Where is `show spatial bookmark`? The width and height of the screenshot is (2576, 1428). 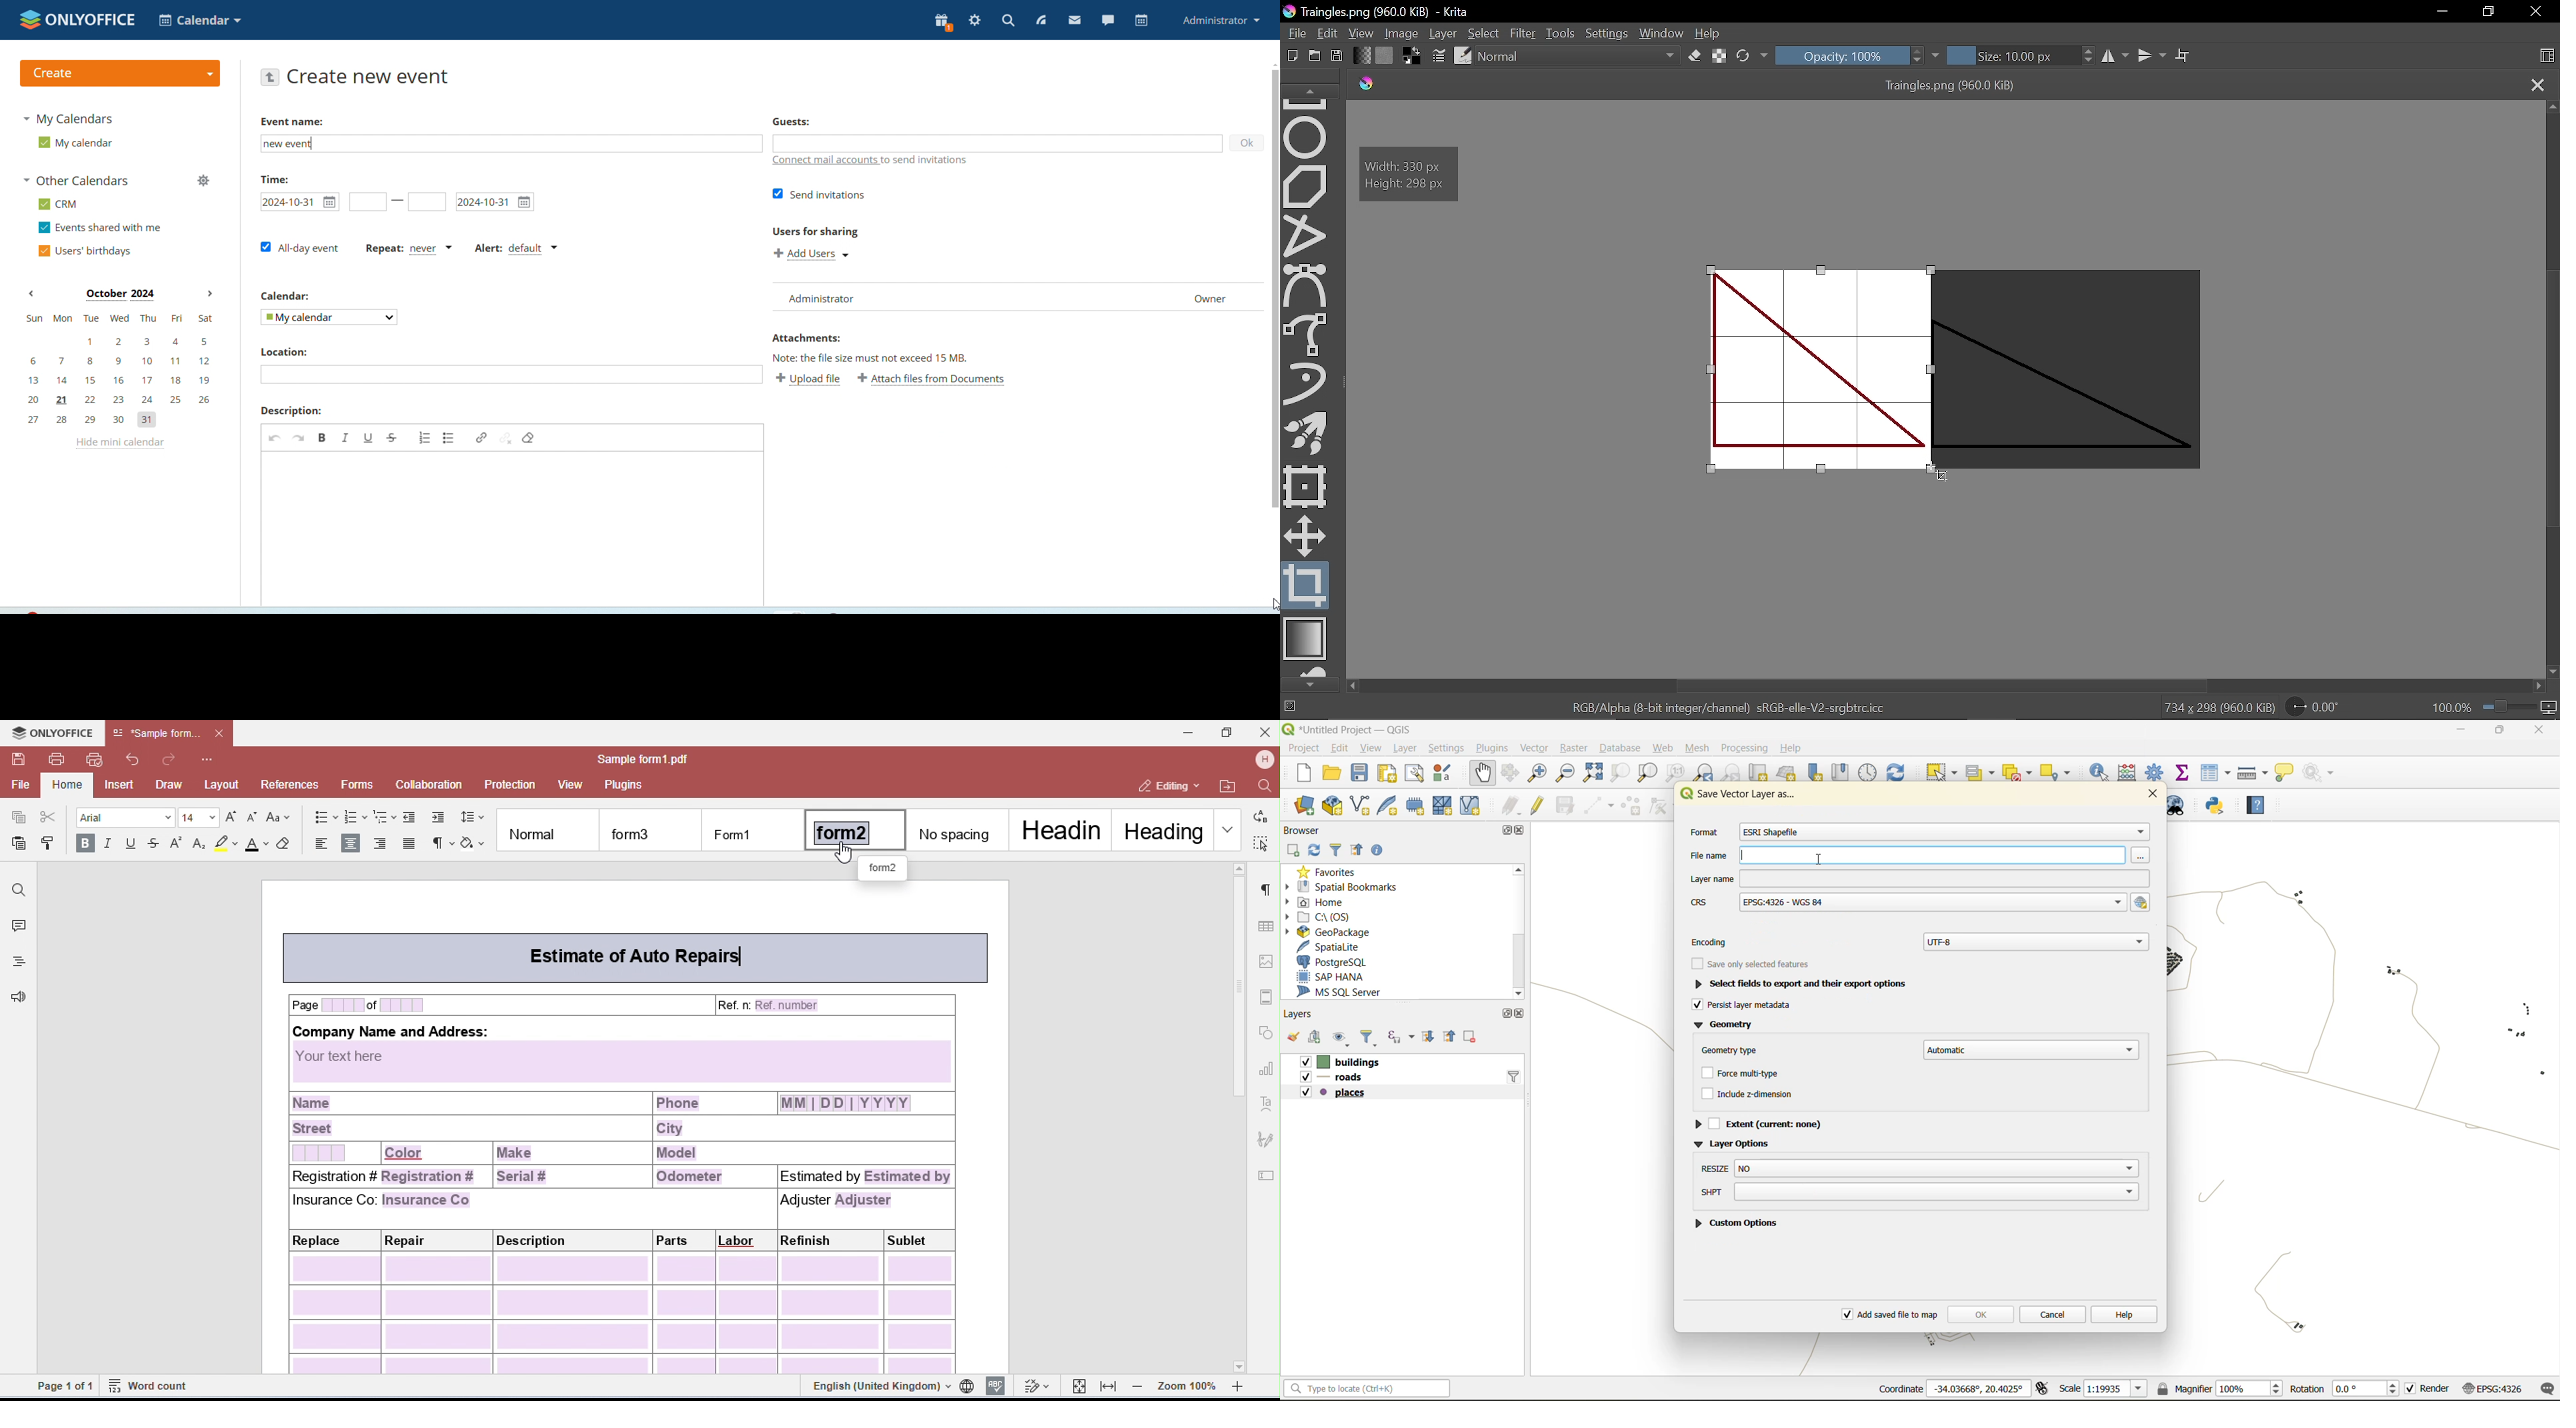 show spatial bookmark is located at coordinates (1845, 771).